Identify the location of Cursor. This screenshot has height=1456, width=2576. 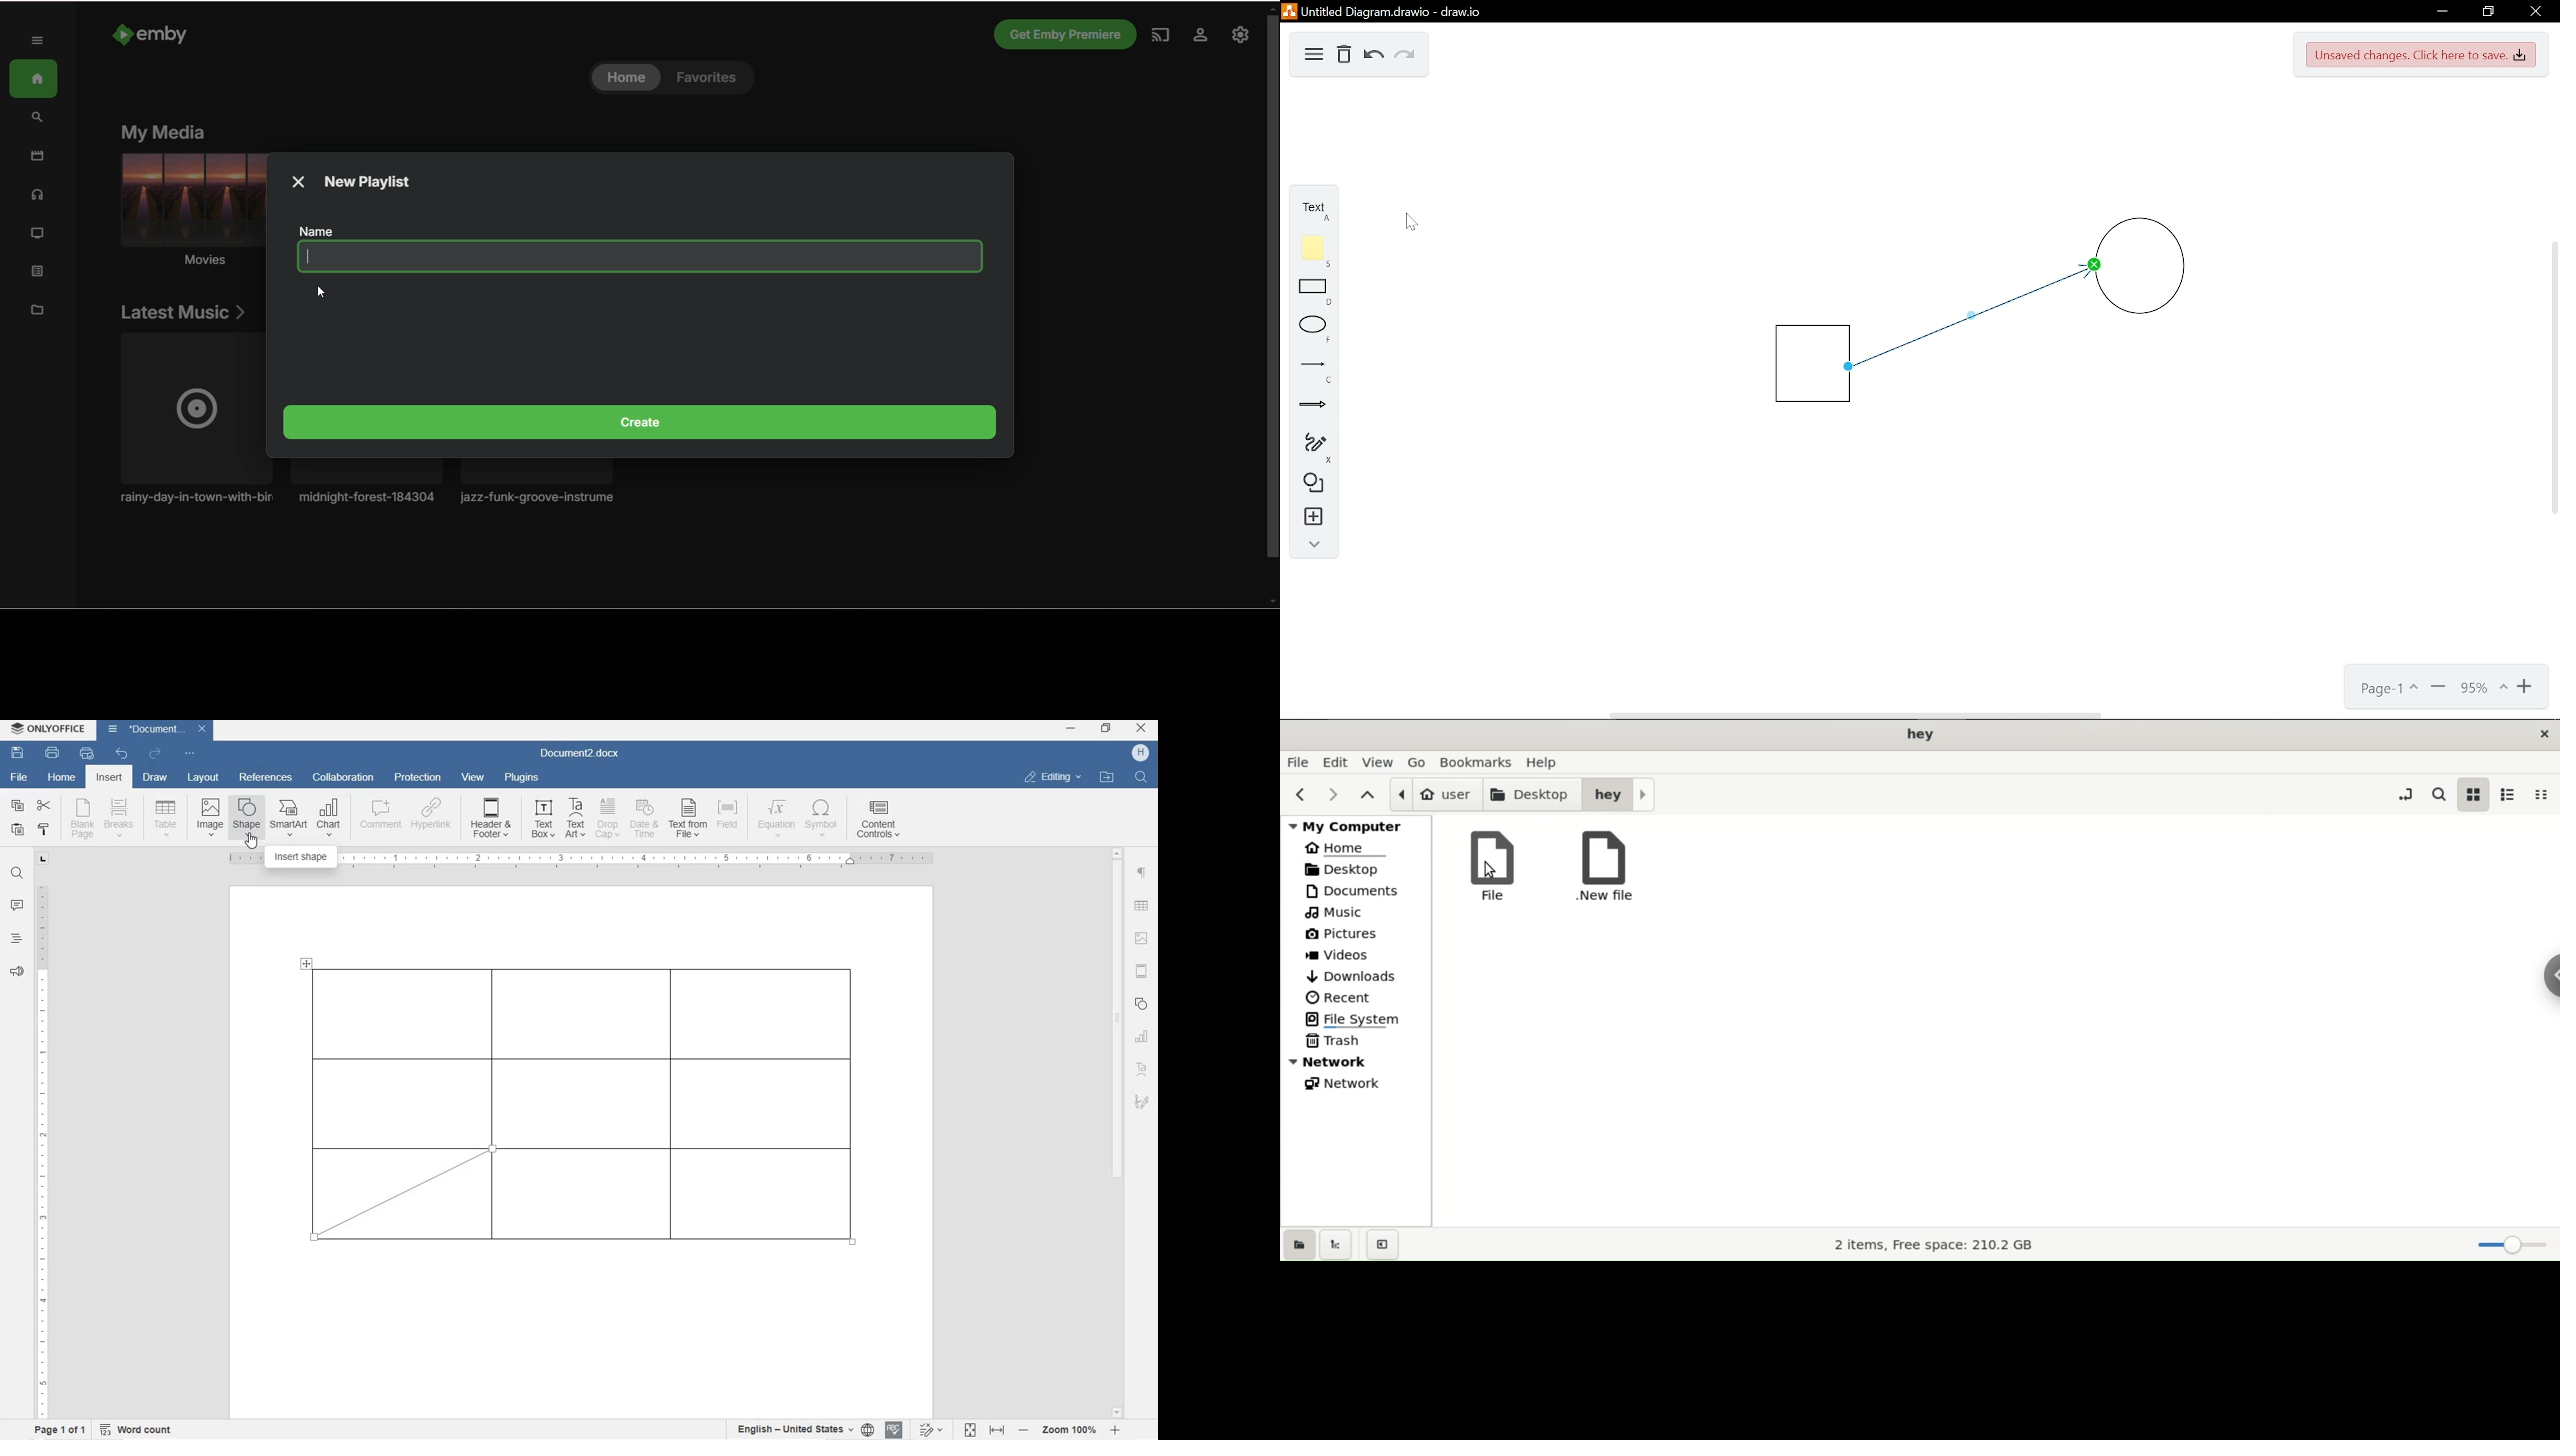
(1414, 225).